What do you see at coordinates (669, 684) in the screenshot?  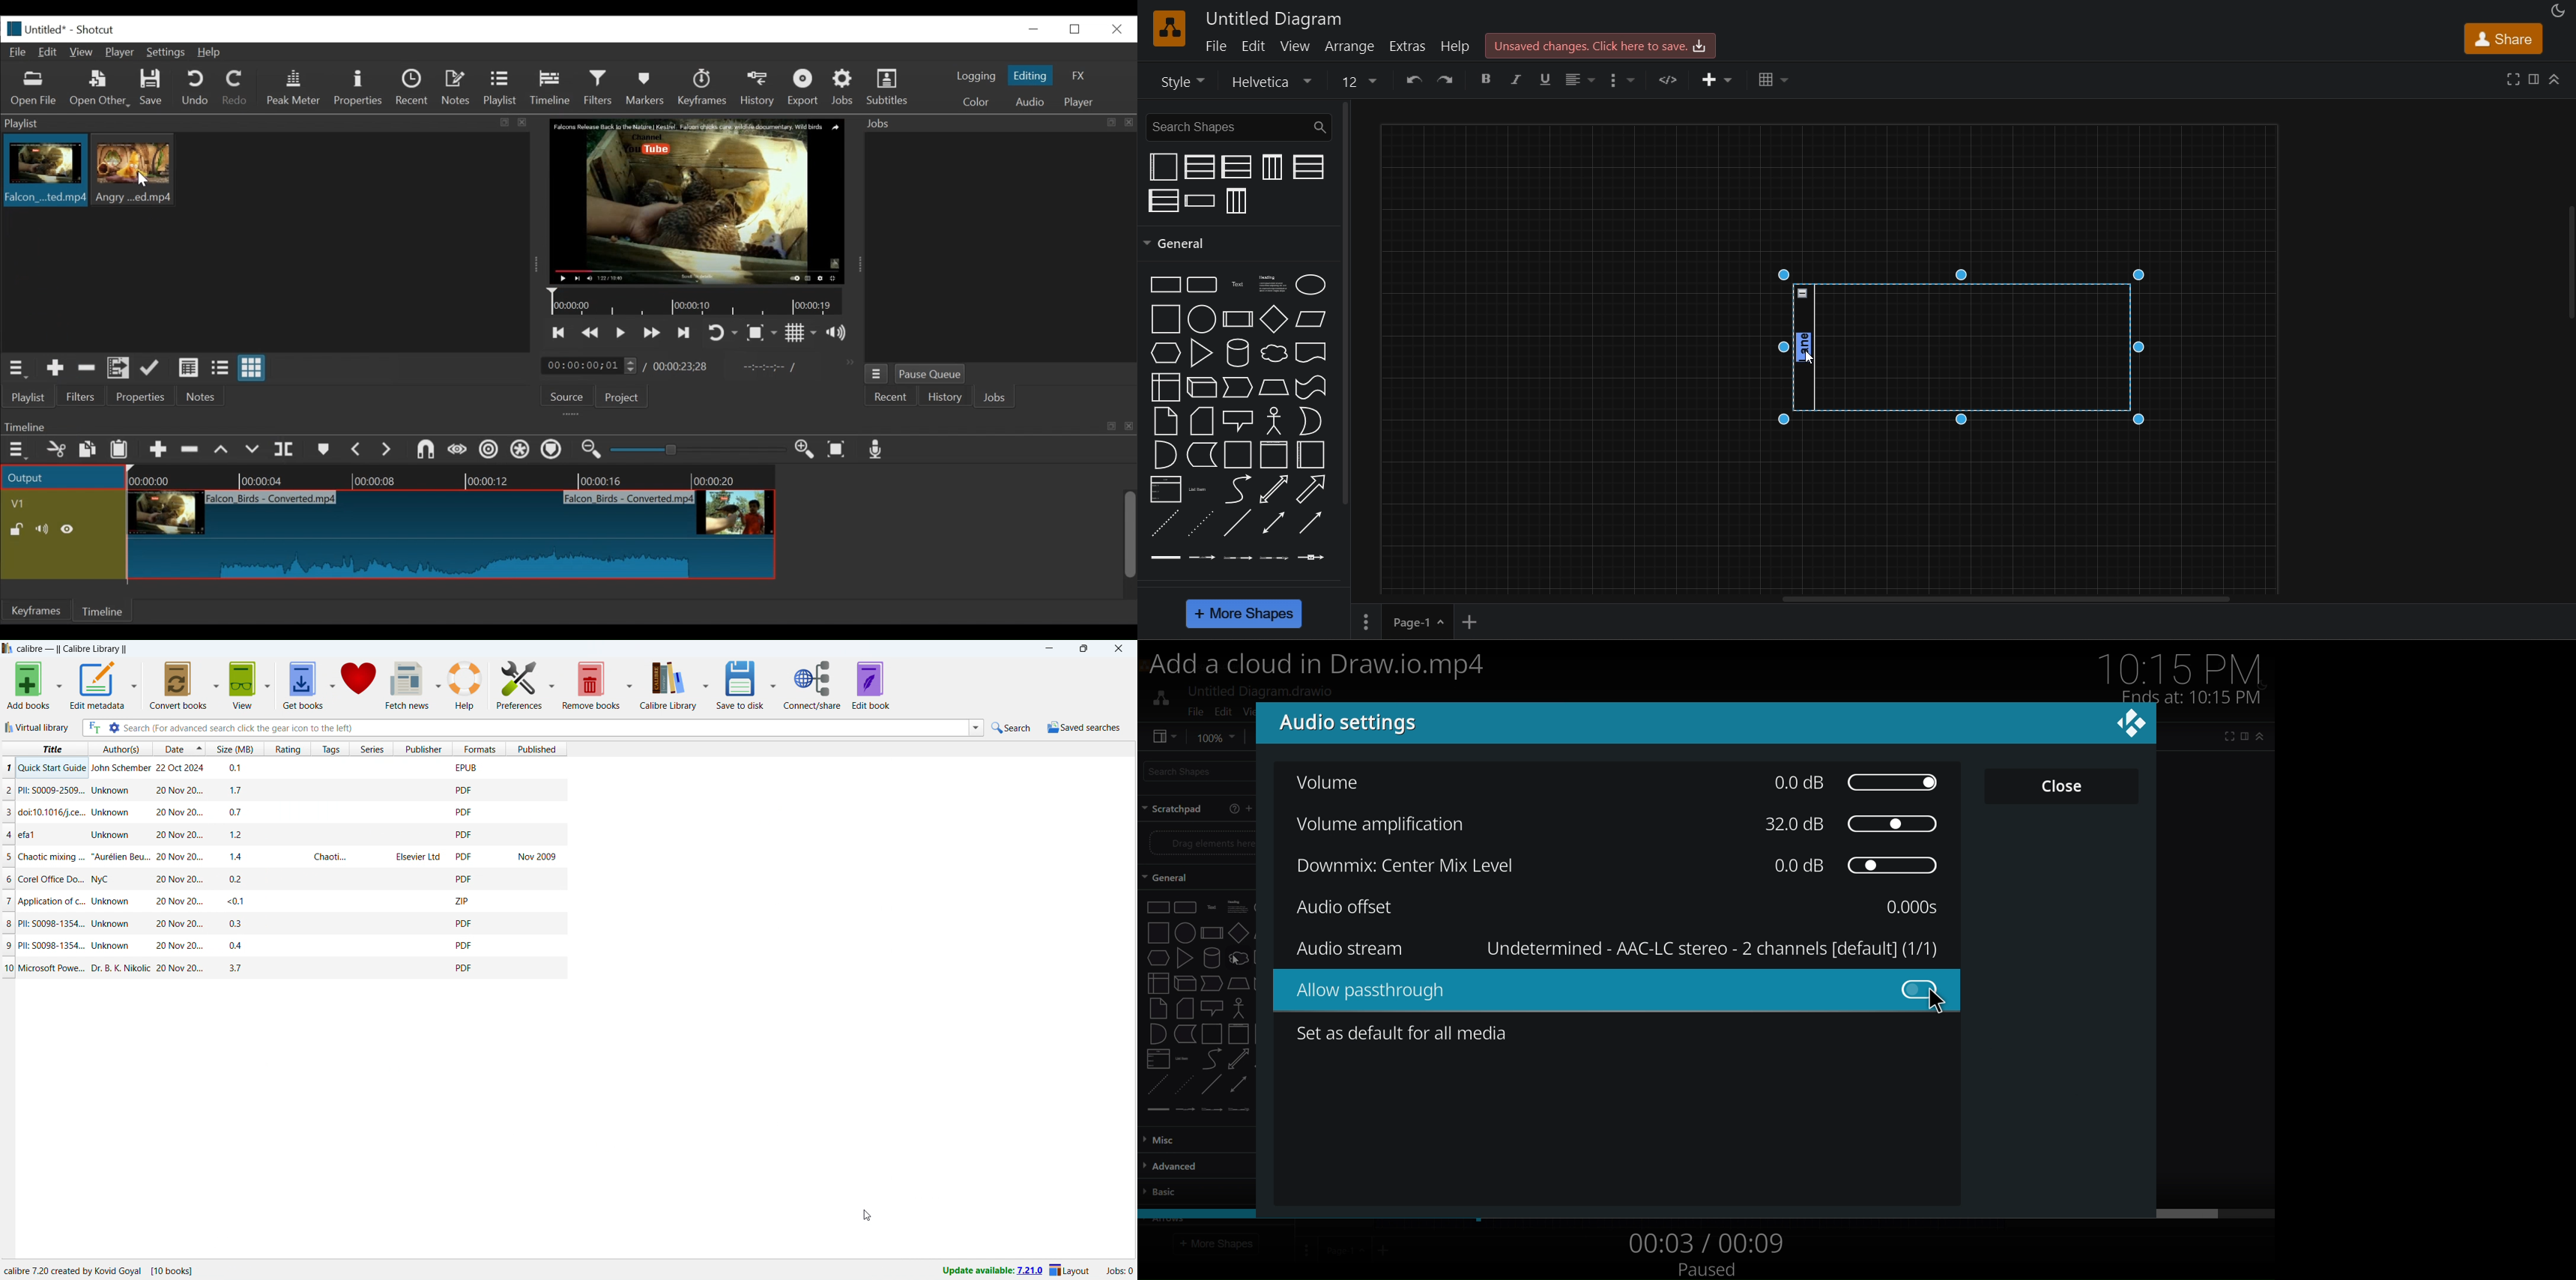 I see `calibre library ` at bounding box center [669, 684].